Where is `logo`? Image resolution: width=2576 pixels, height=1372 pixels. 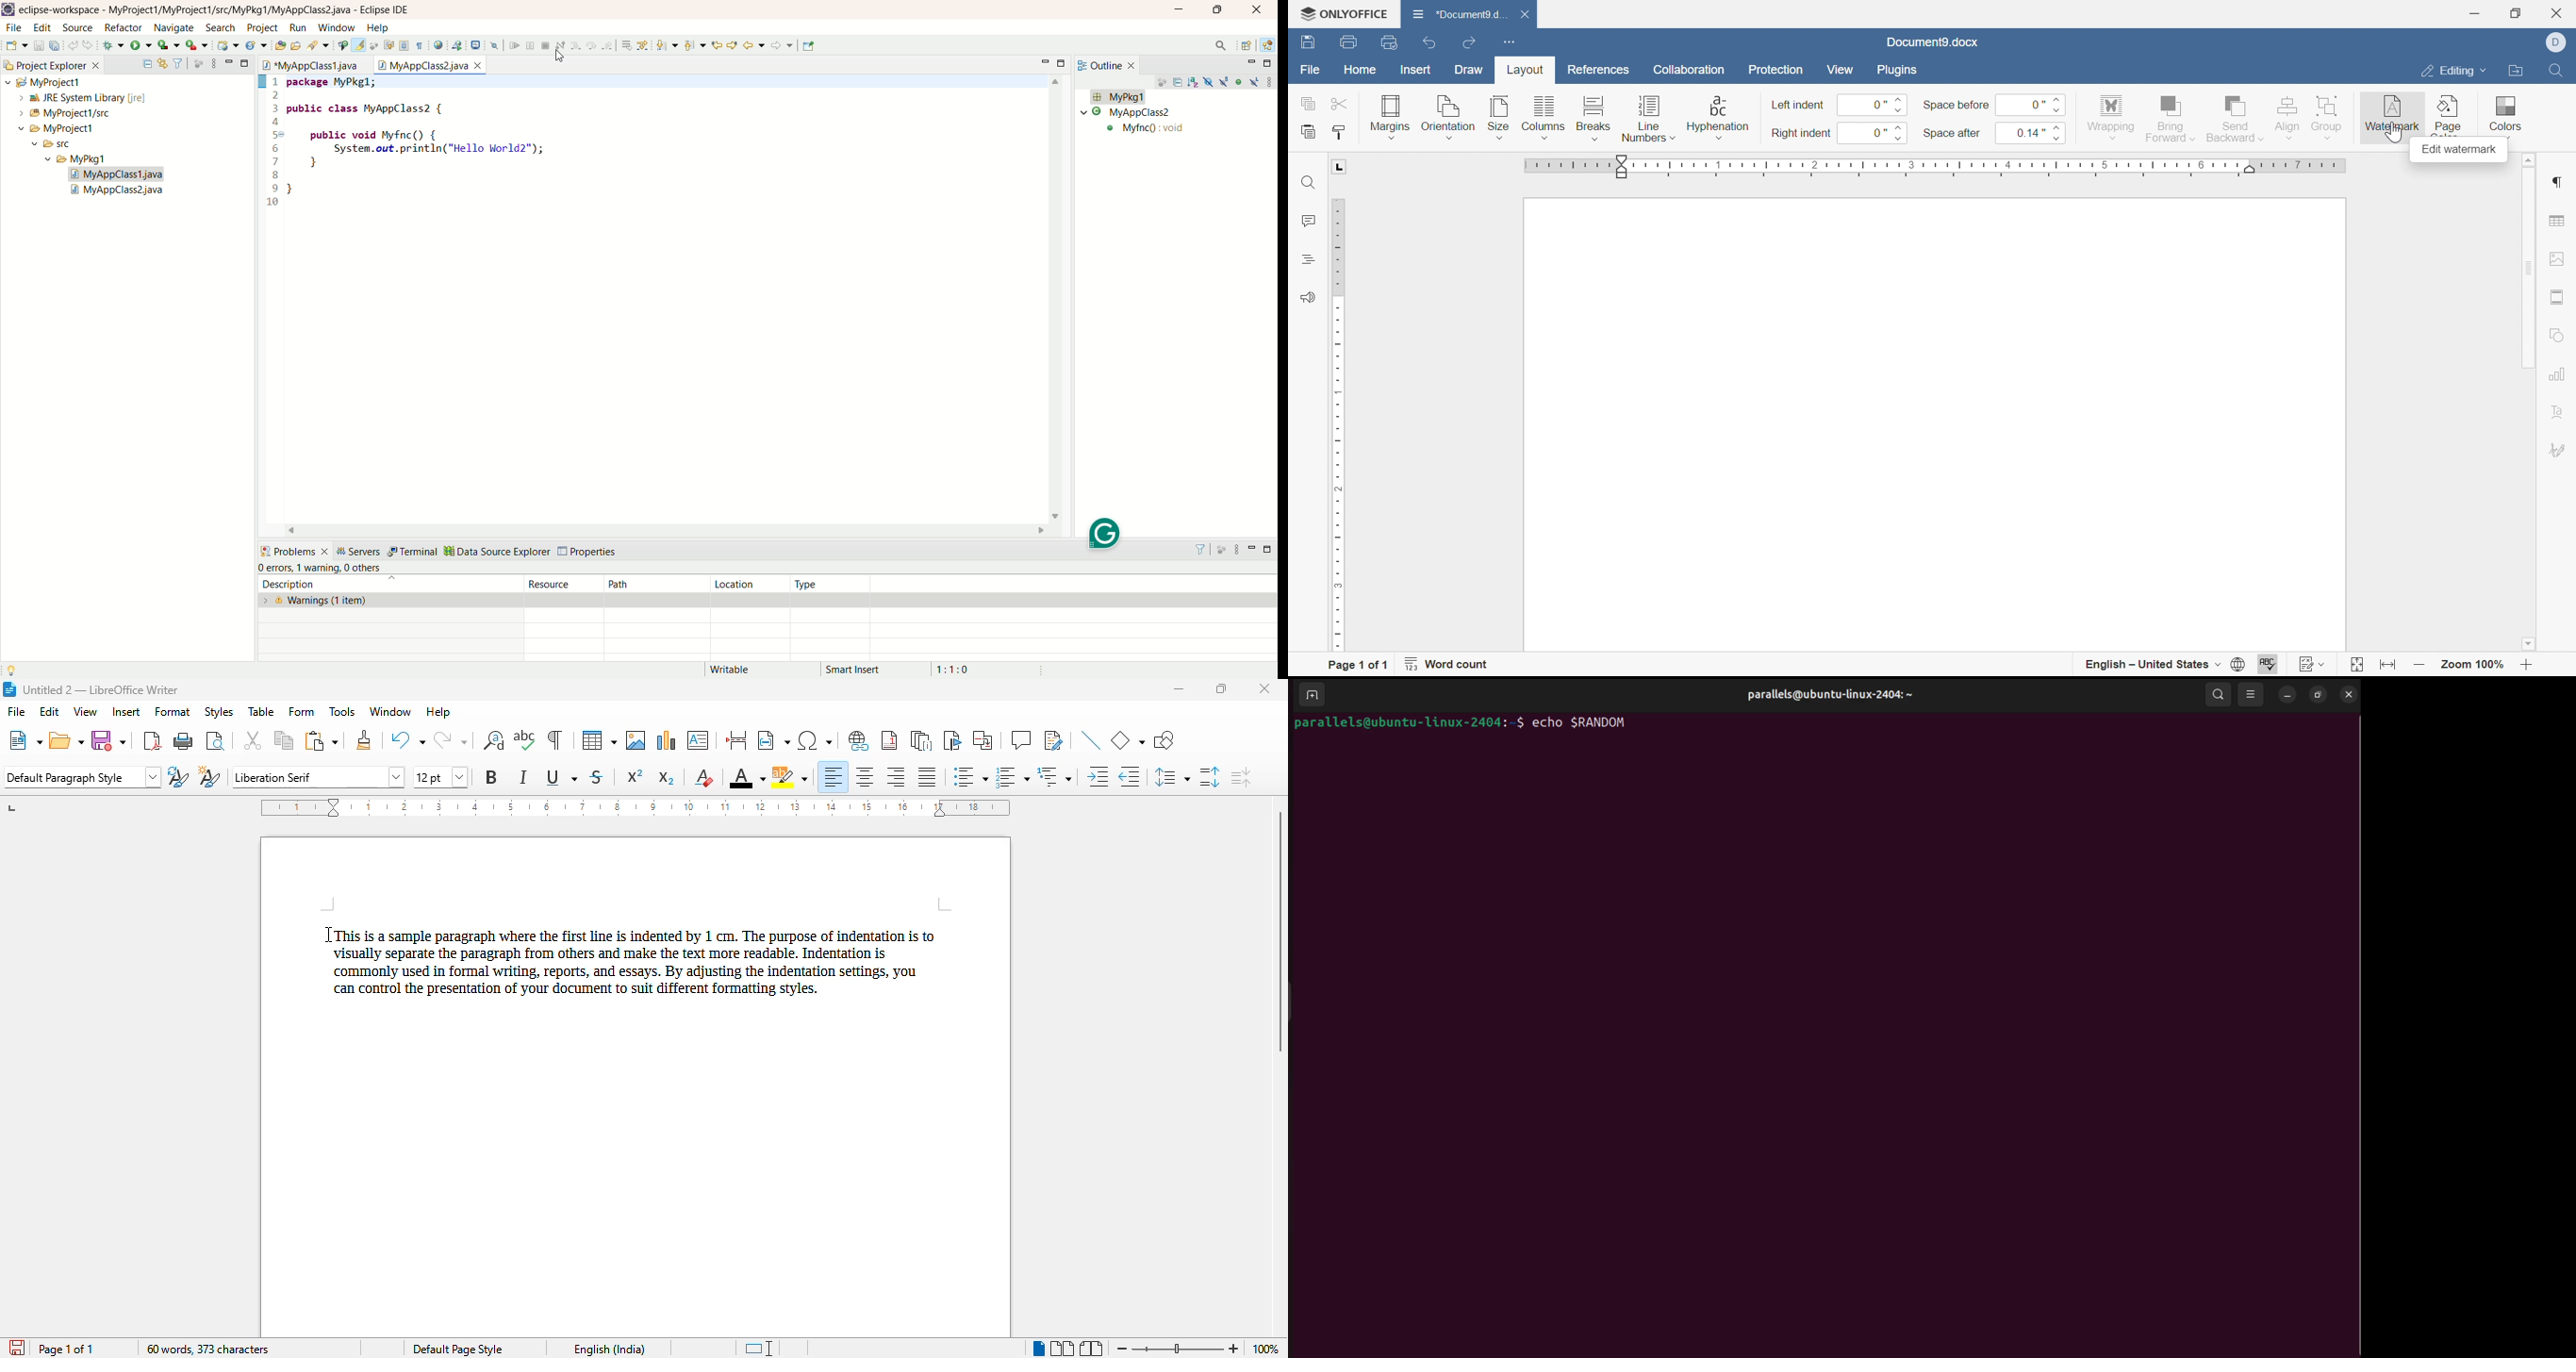 logo is located at coordinates (8, 689).